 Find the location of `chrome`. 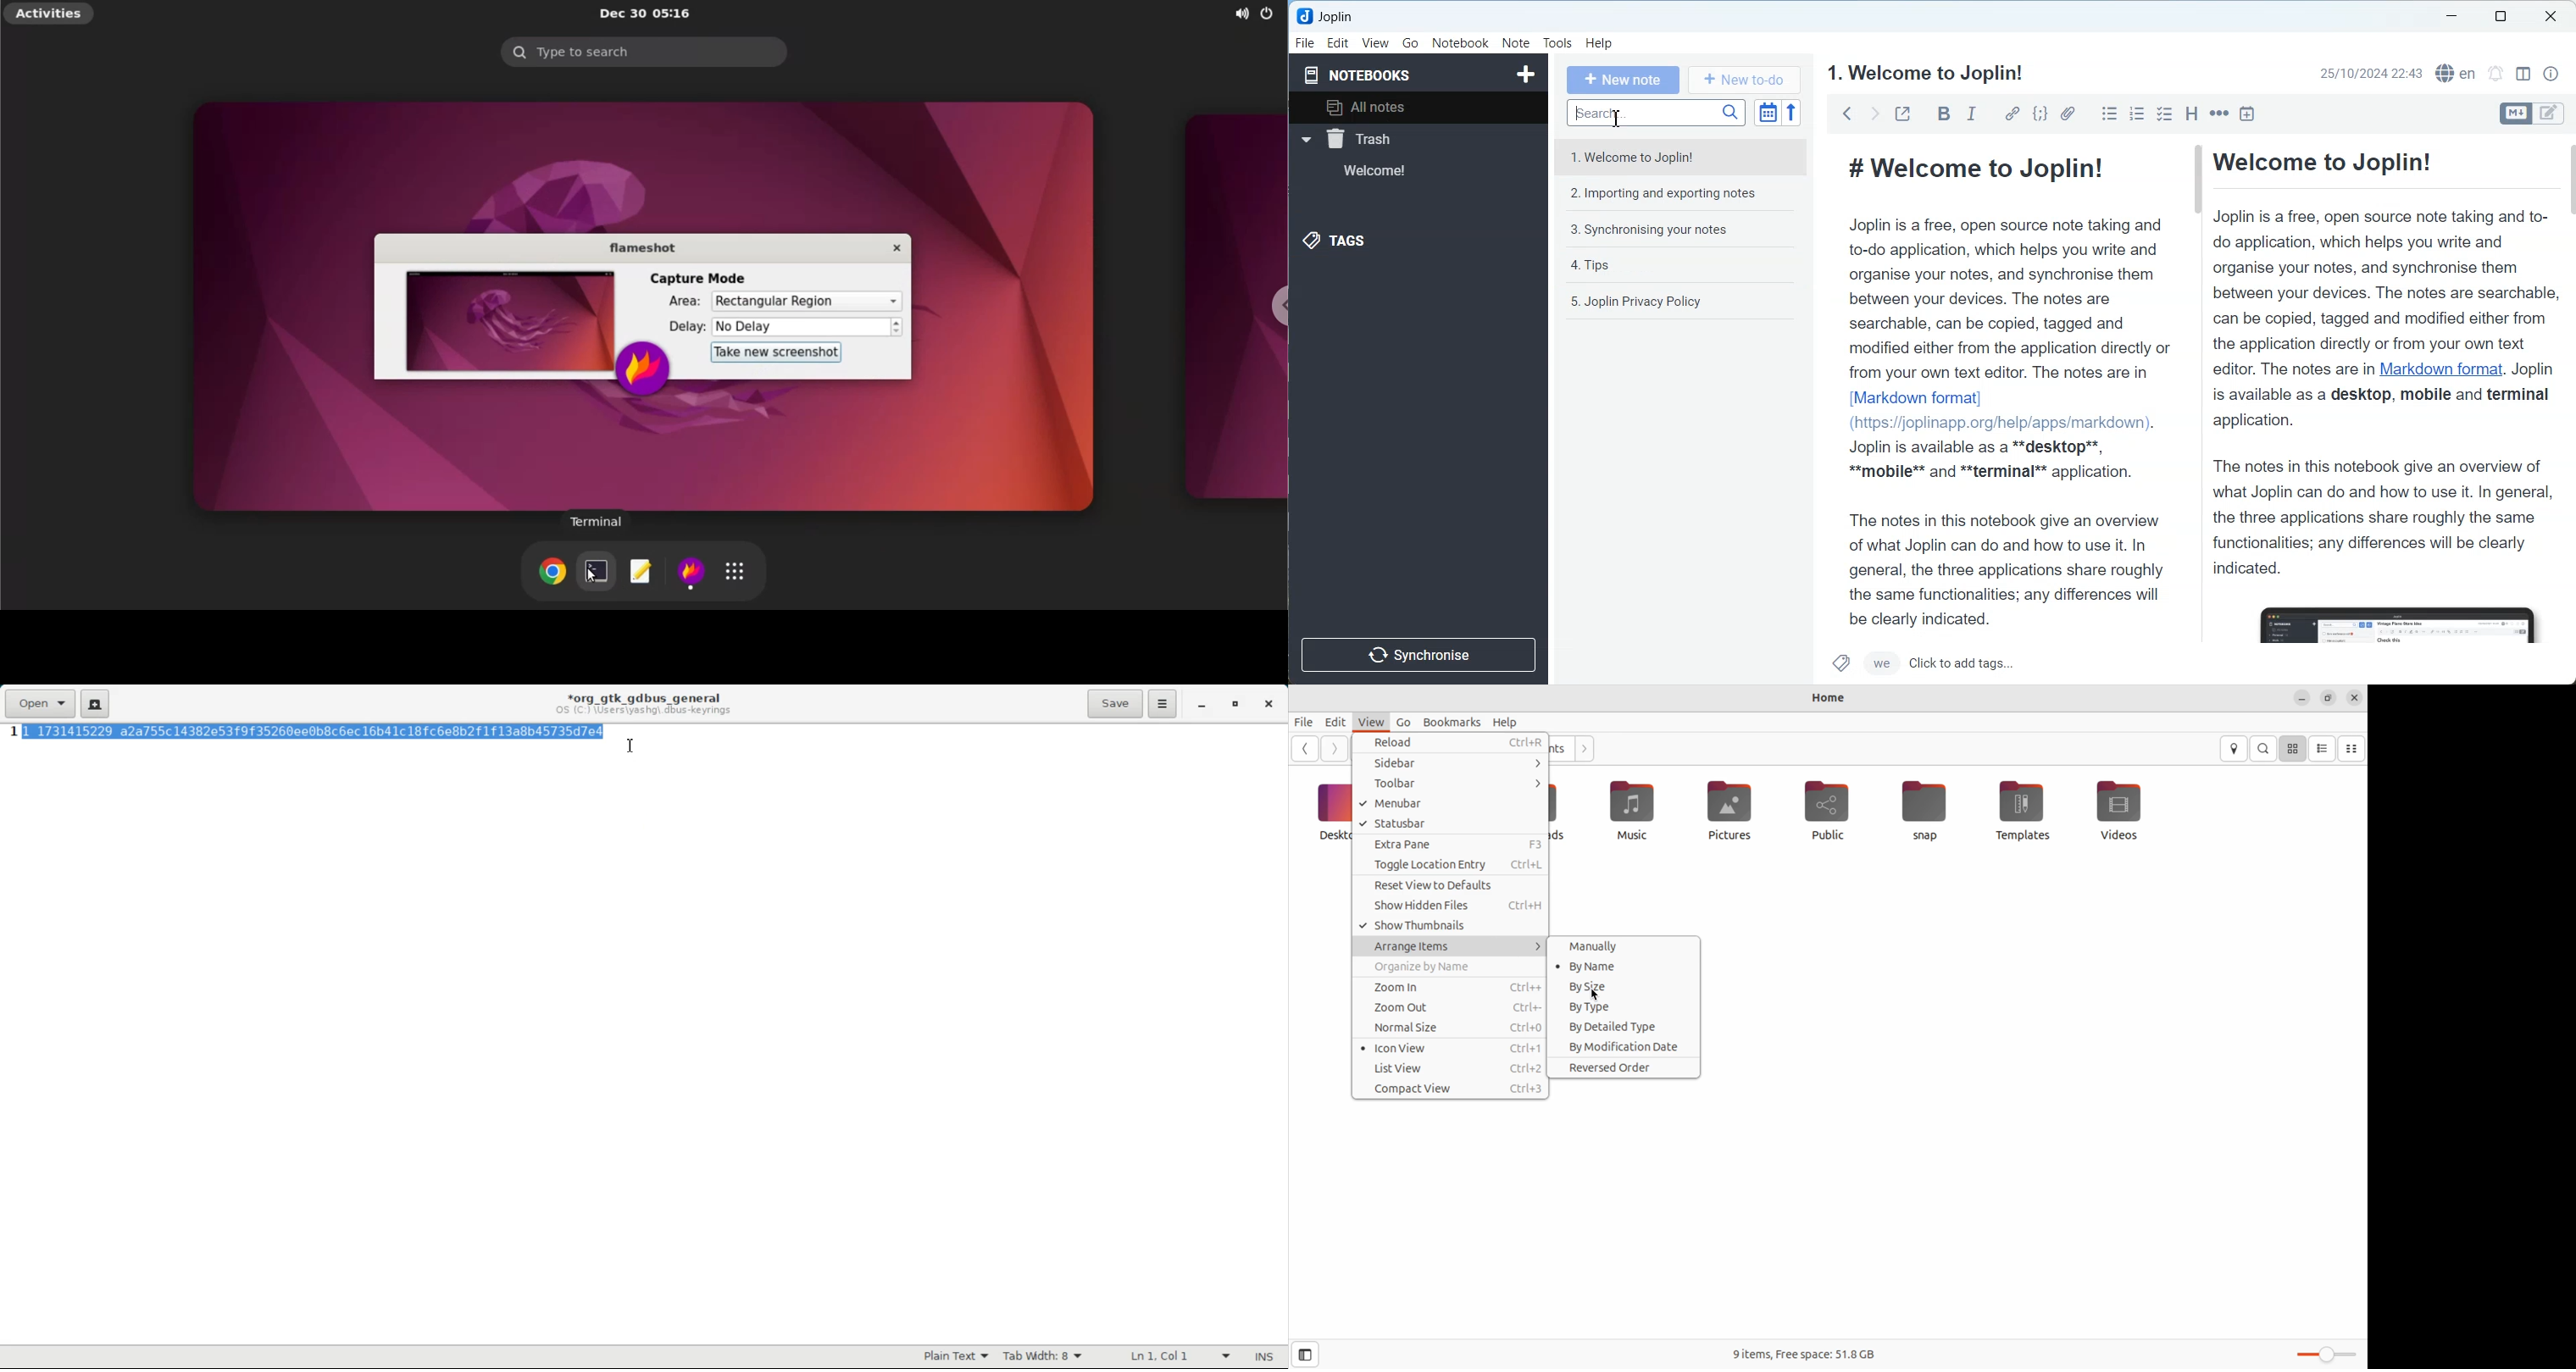

chrome is located at coordinates (551, 571).